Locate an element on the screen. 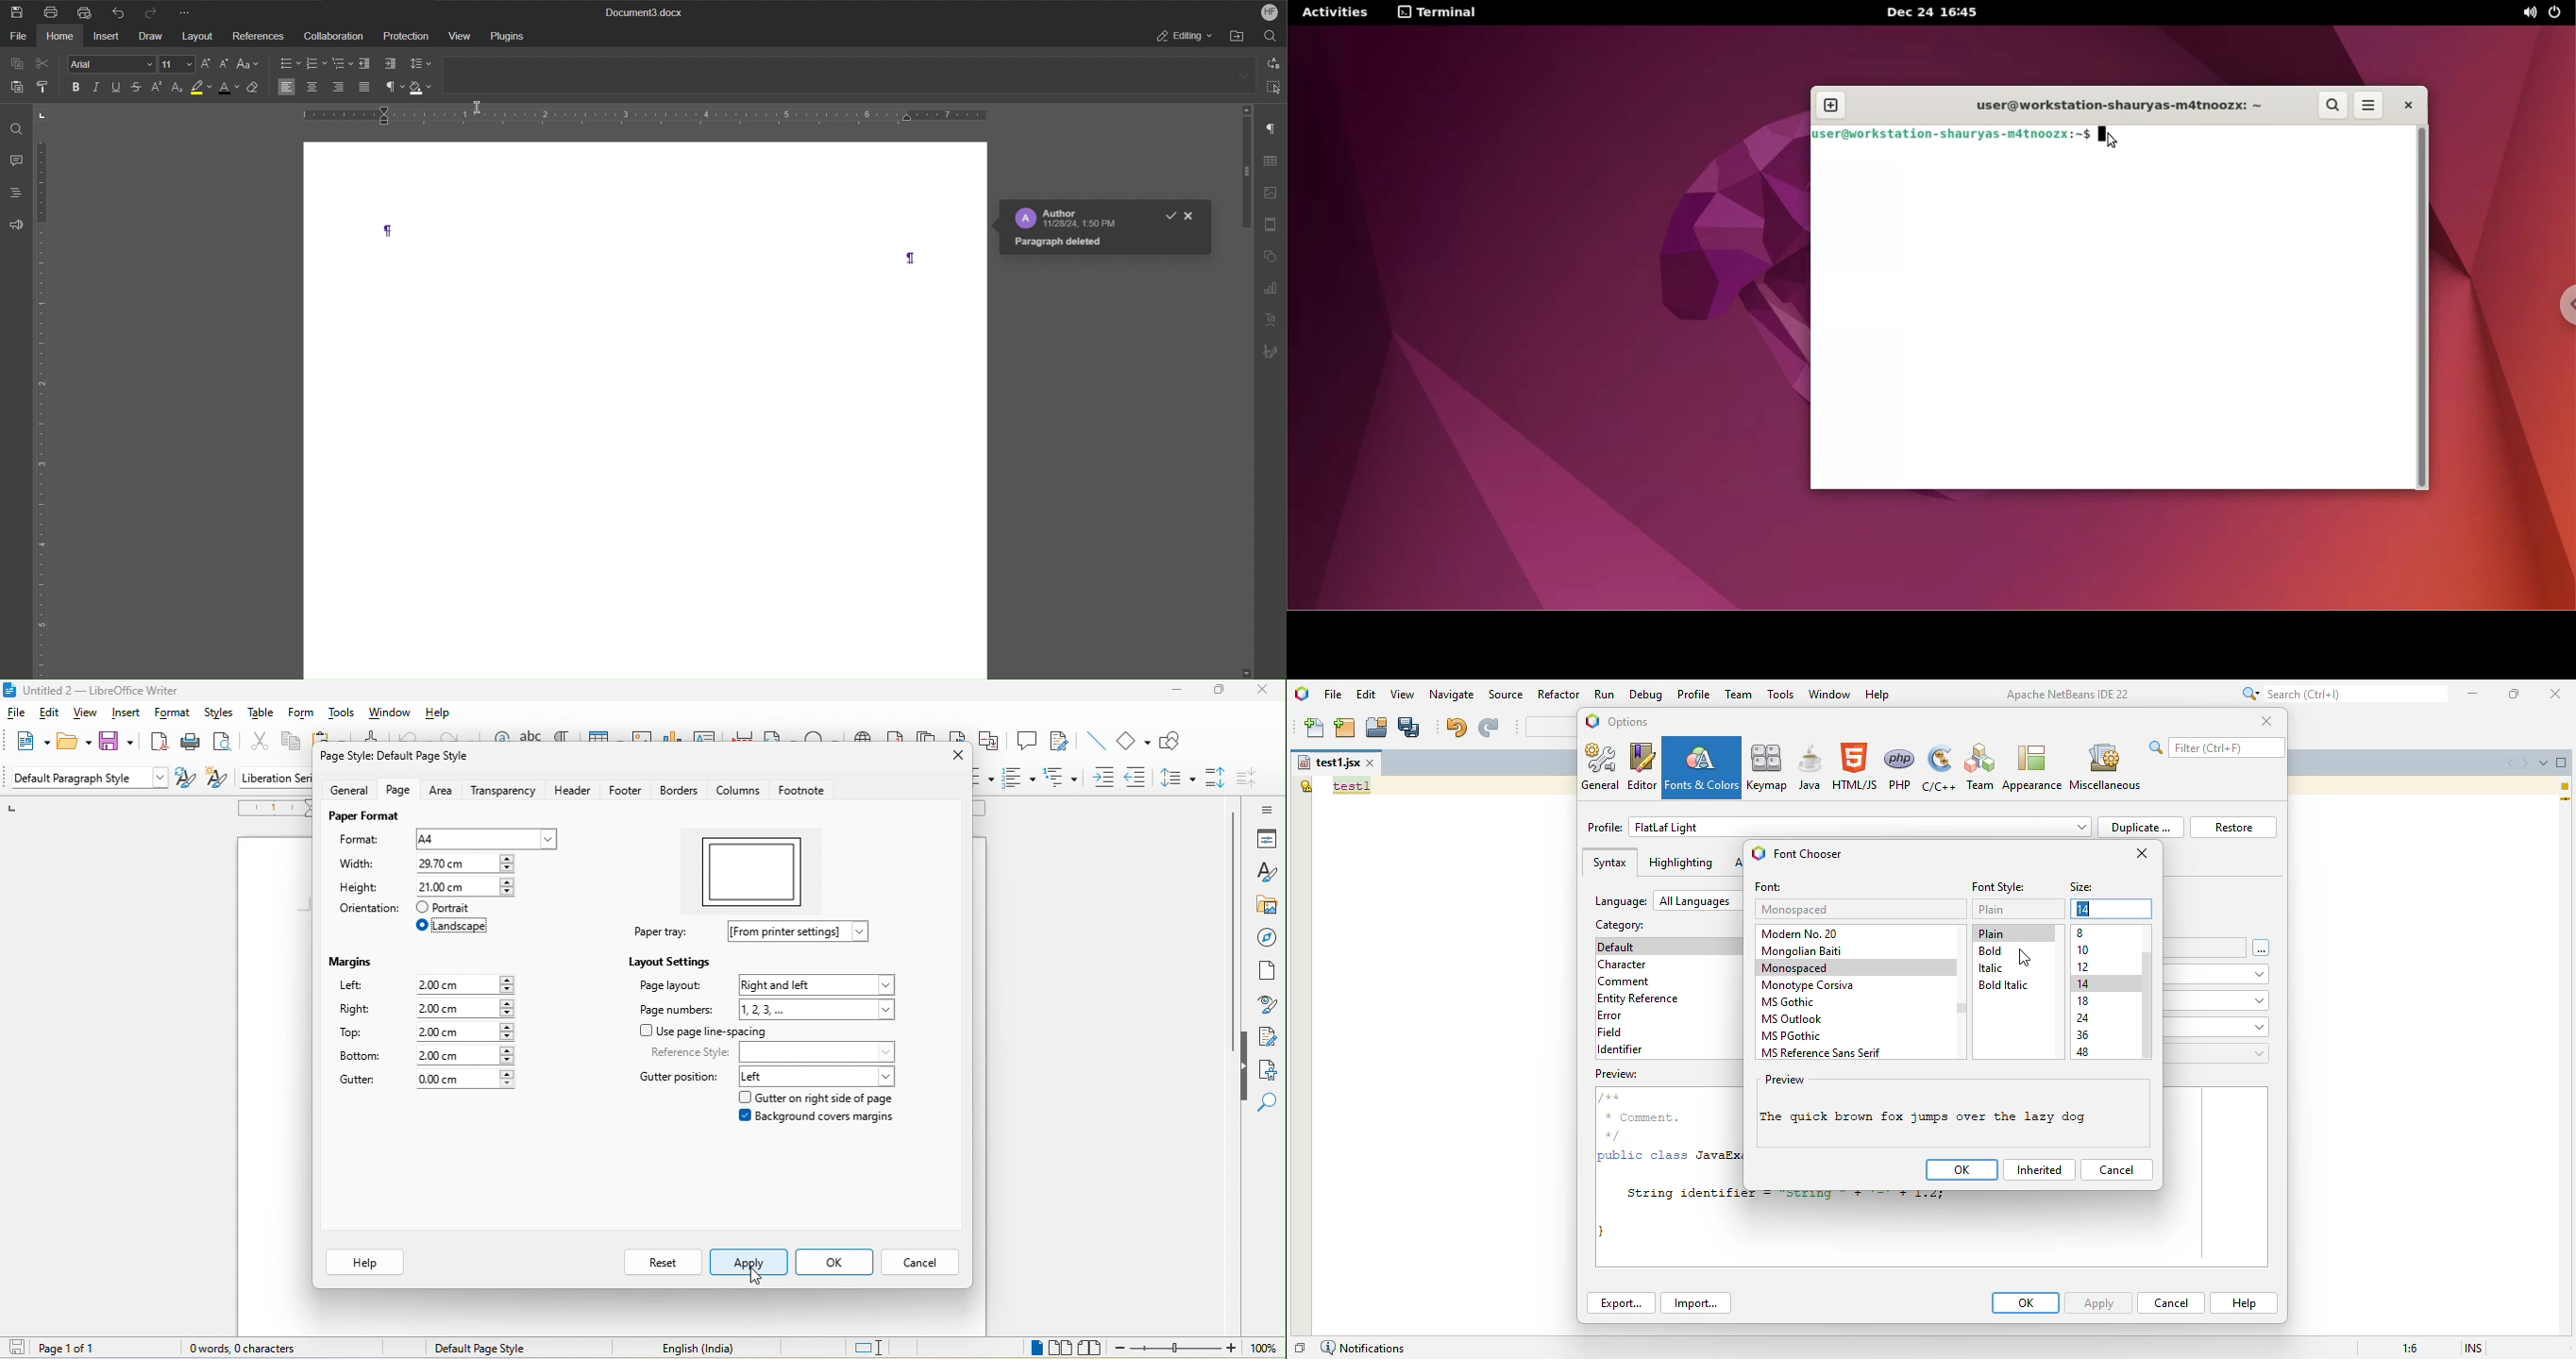 The height and width of the screenshot is (1372, 2576). find is located at coordinates (1271, 1105).